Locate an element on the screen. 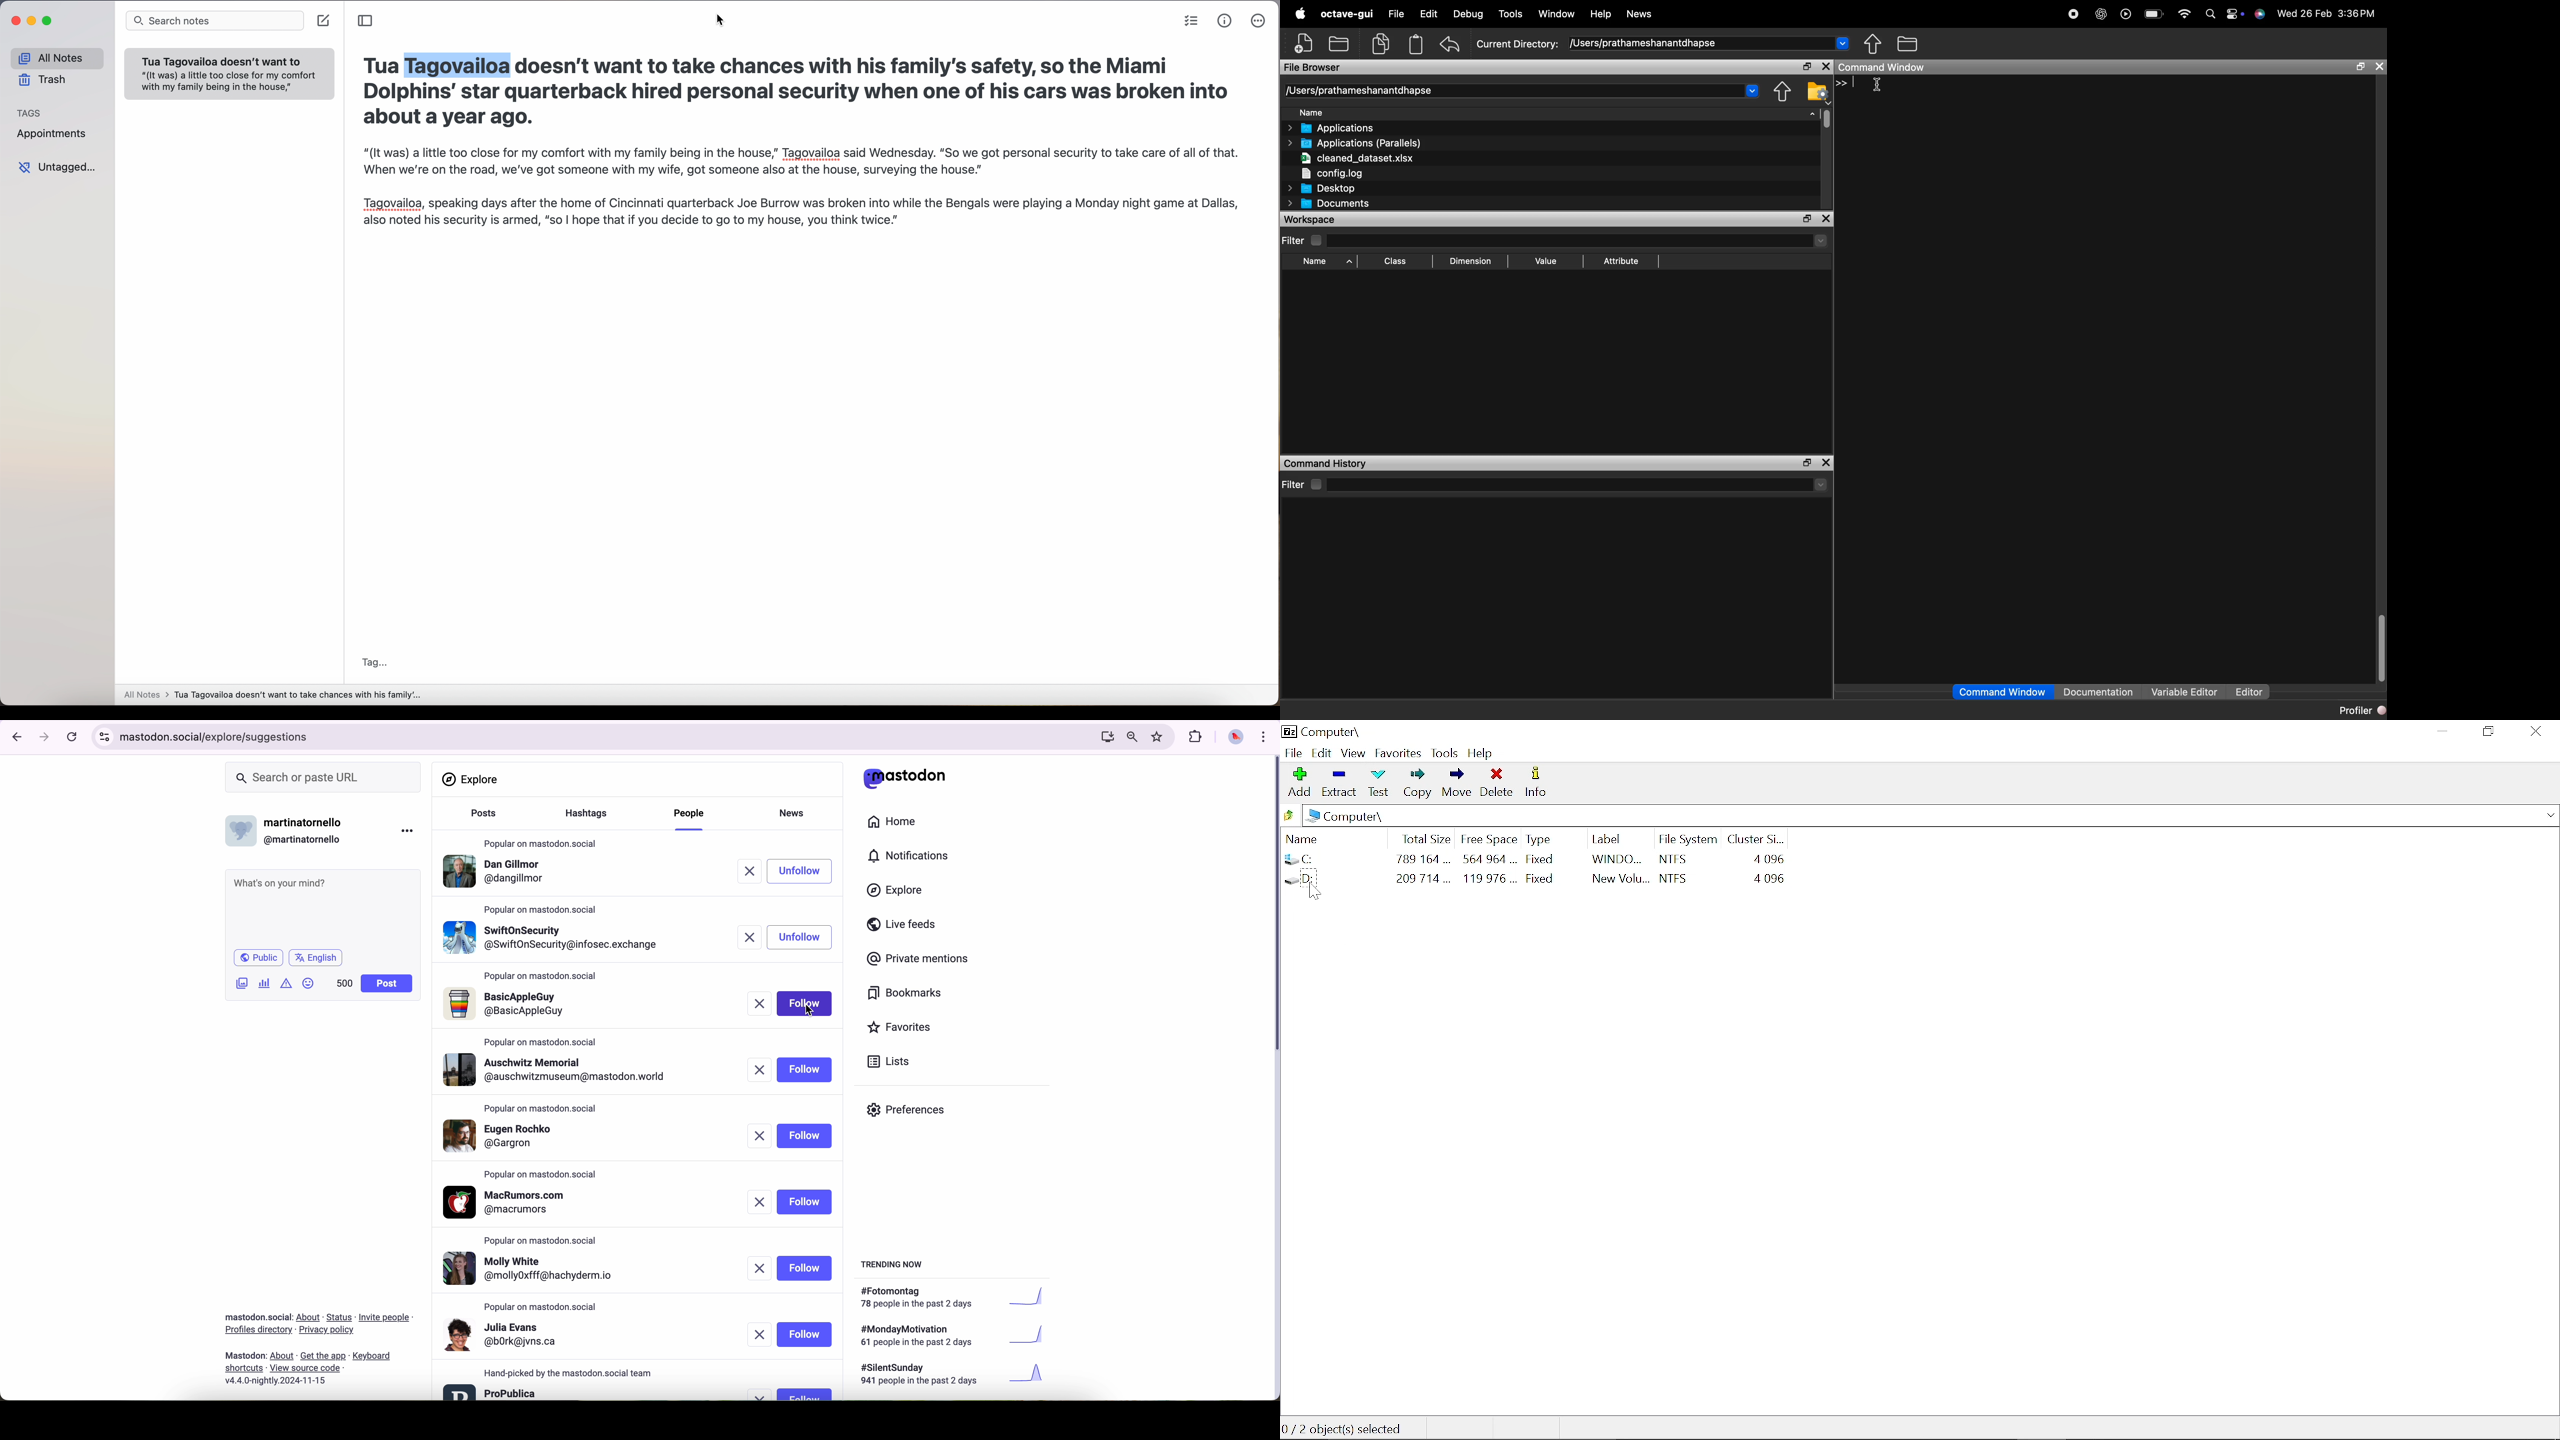 This screenshot has height=1456, width=2576. popular on mastodon.social is located at coordinates (541, 841).